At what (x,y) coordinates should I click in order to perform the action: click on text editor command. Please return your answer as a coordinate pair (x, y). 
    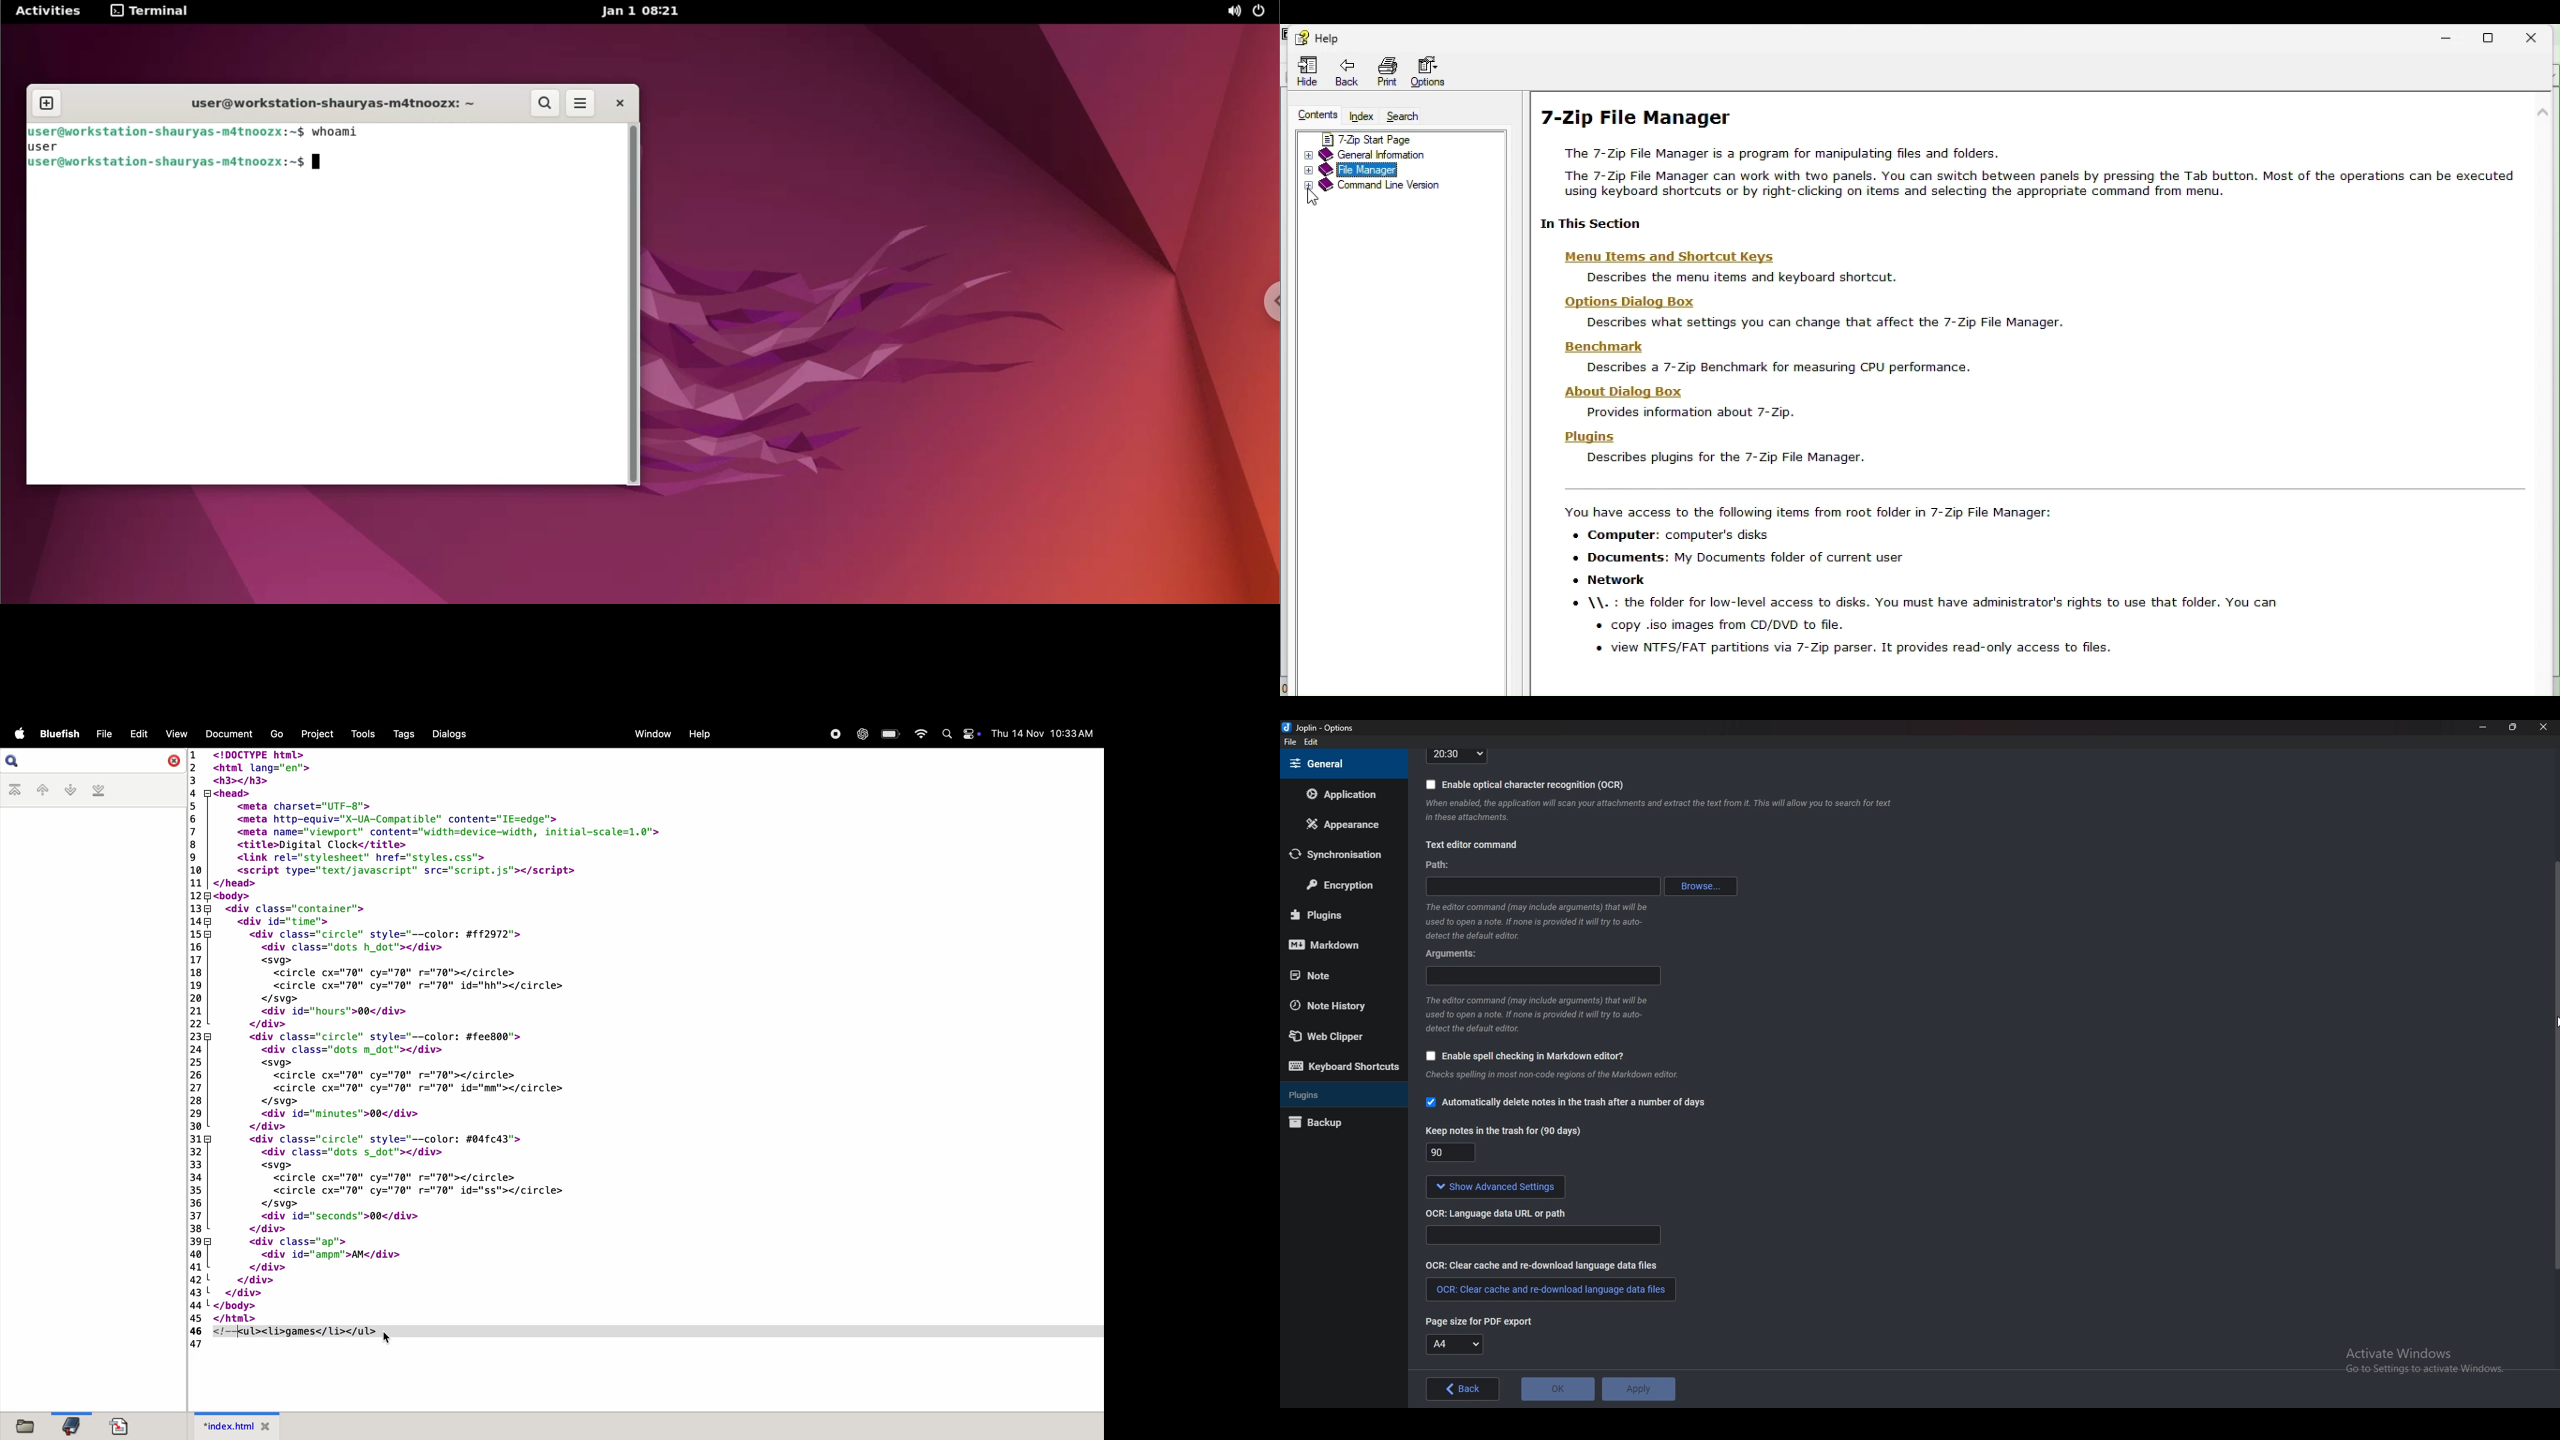
    Looking at the image, I should click on (1471, 846).